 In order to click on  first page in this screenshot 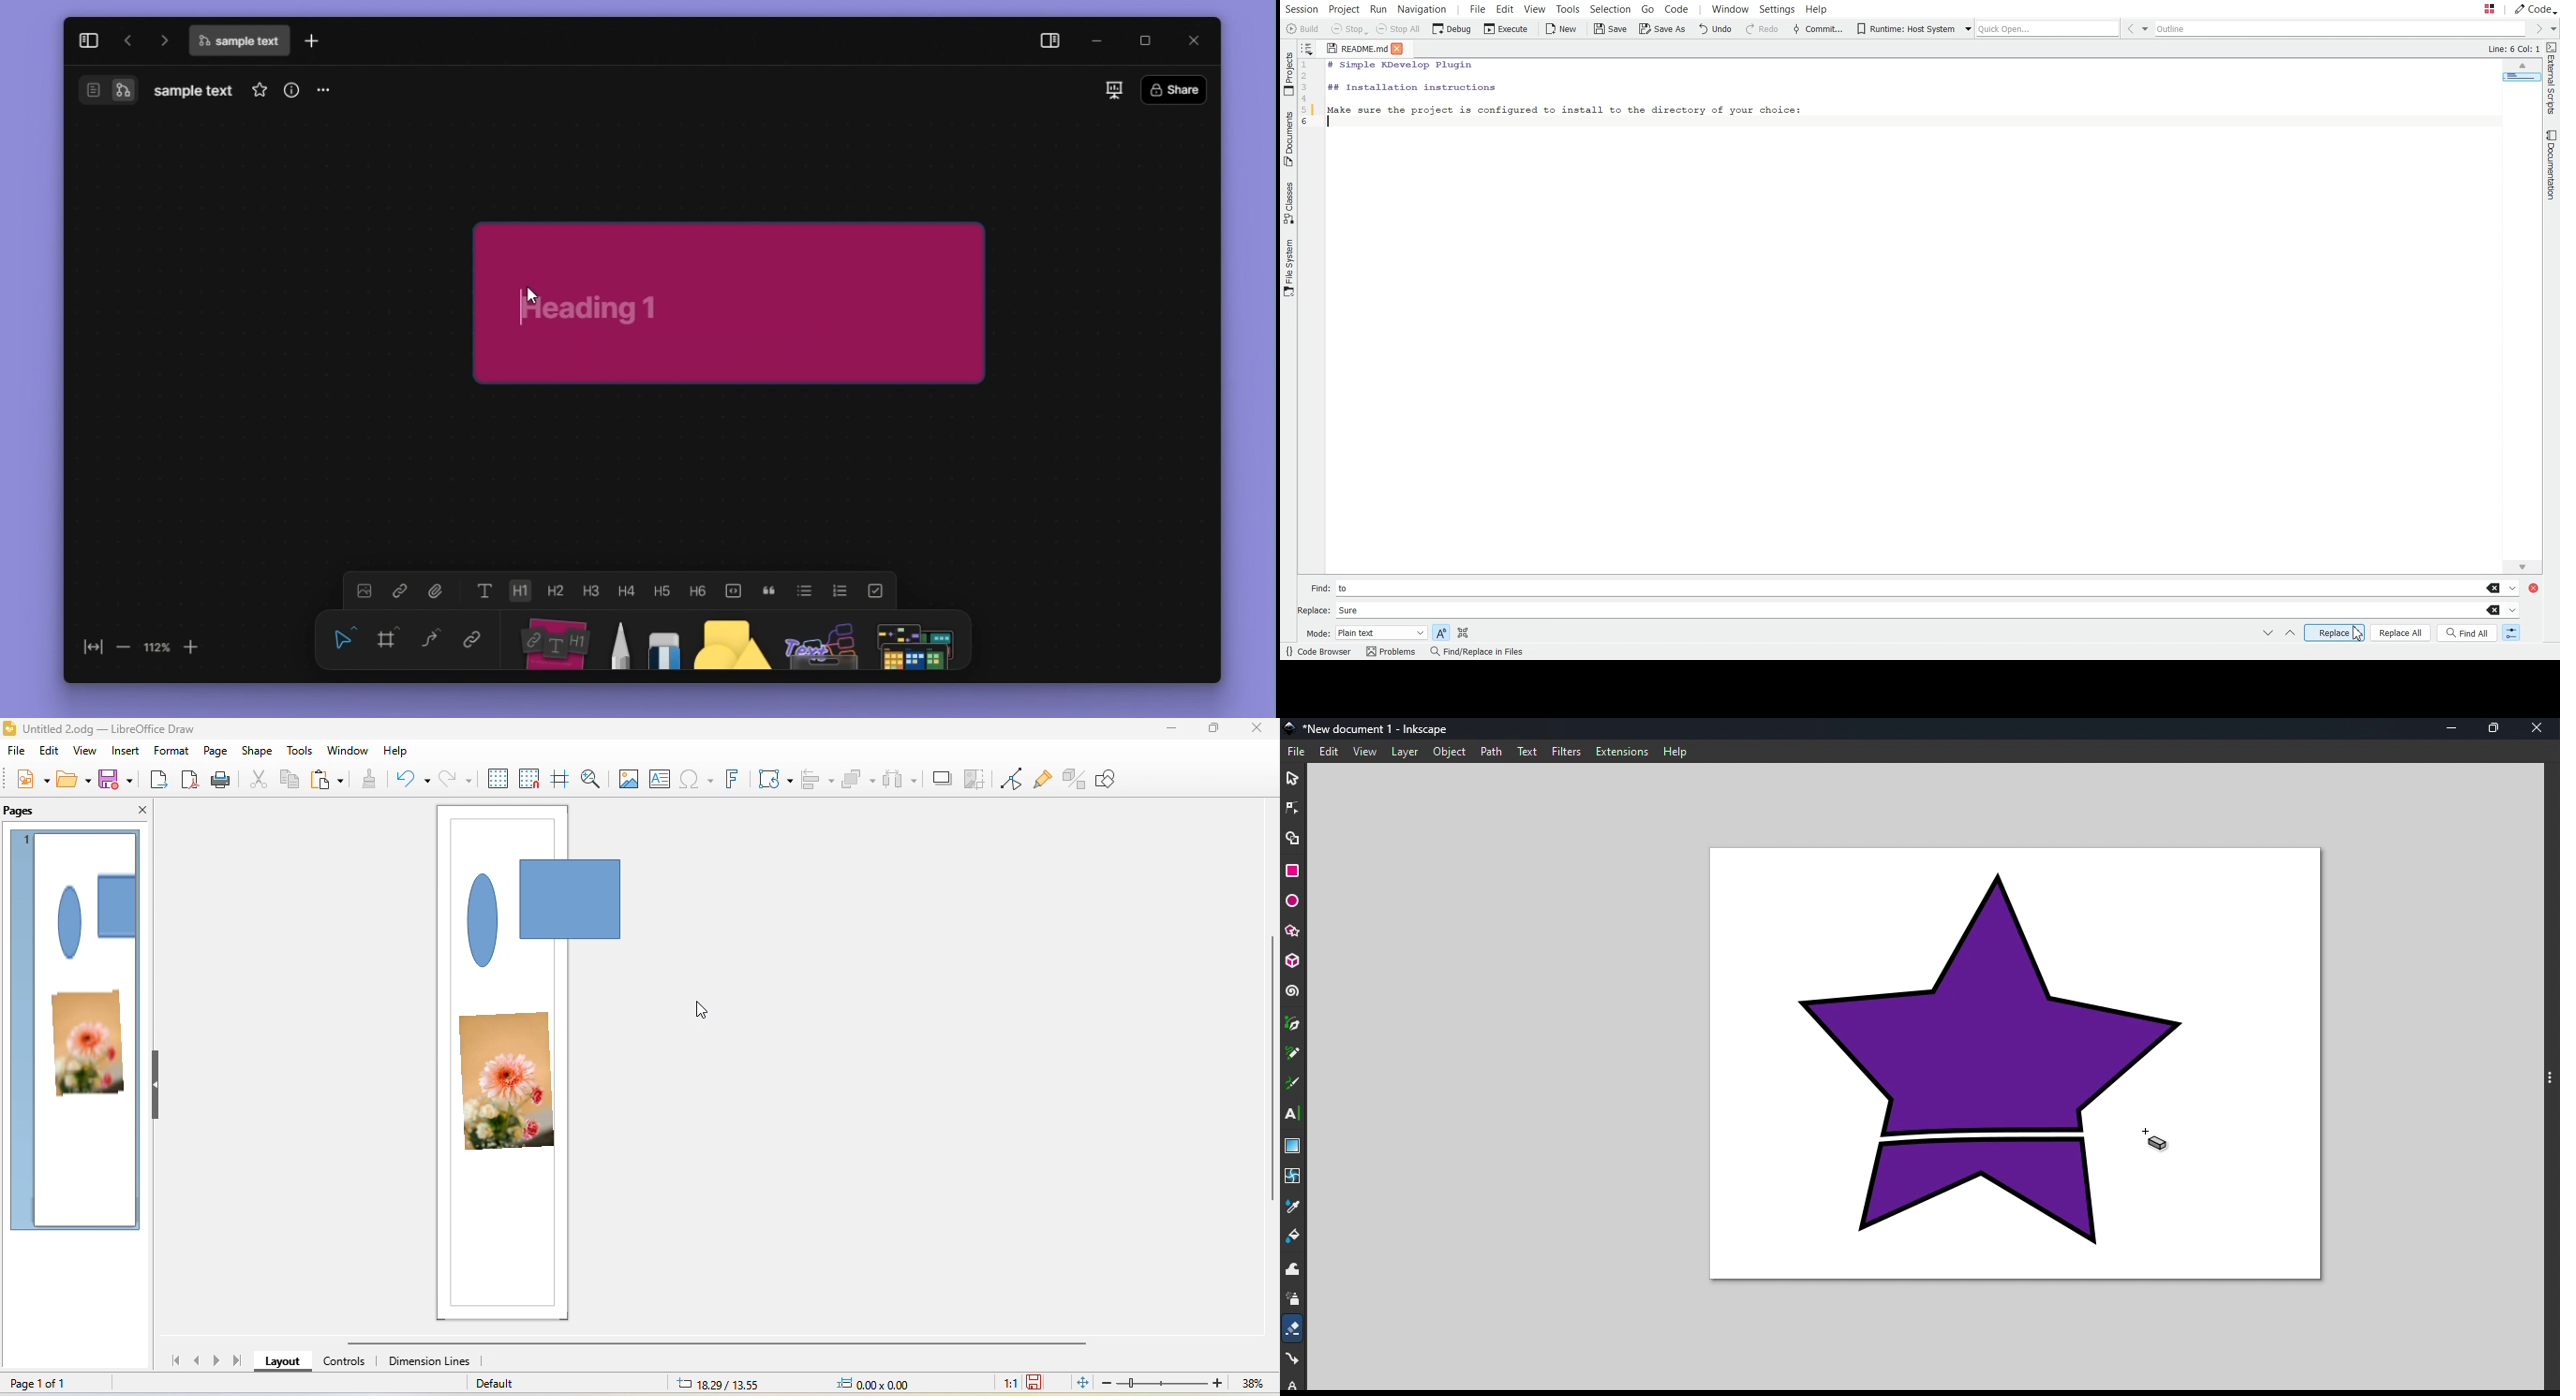, I will do `click(181, 1364)`.